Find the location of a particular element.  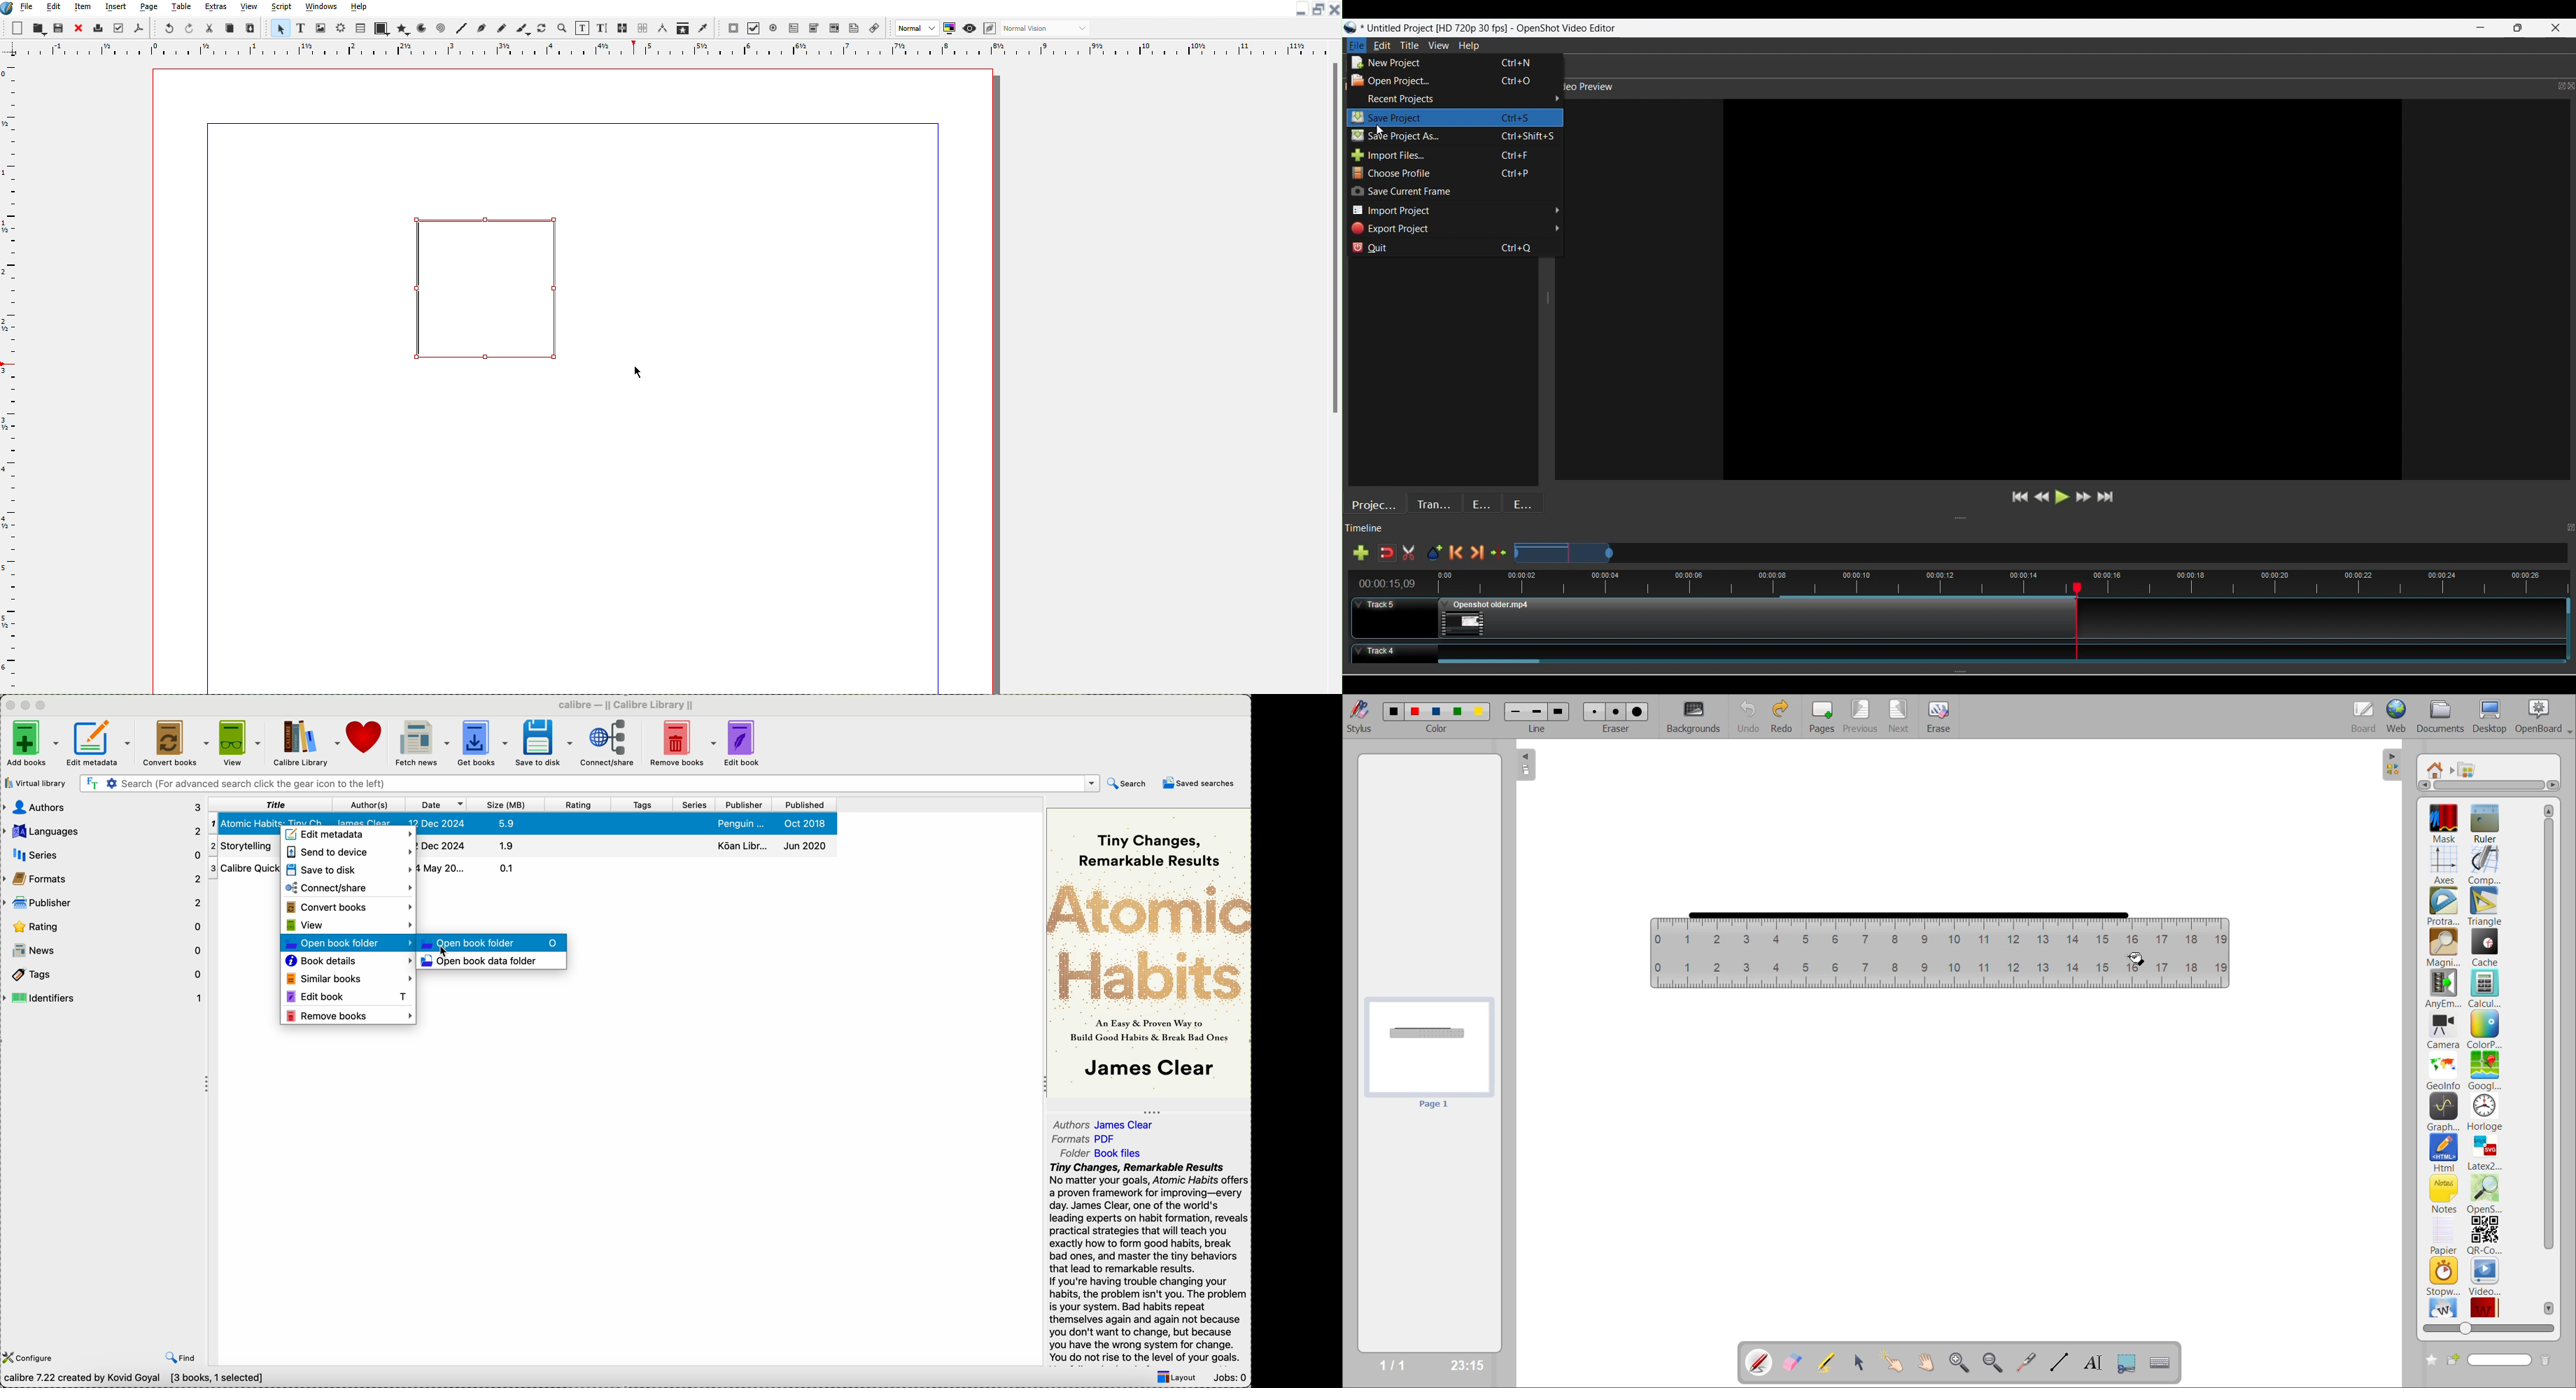

Open is located at coordinates (38, 29).